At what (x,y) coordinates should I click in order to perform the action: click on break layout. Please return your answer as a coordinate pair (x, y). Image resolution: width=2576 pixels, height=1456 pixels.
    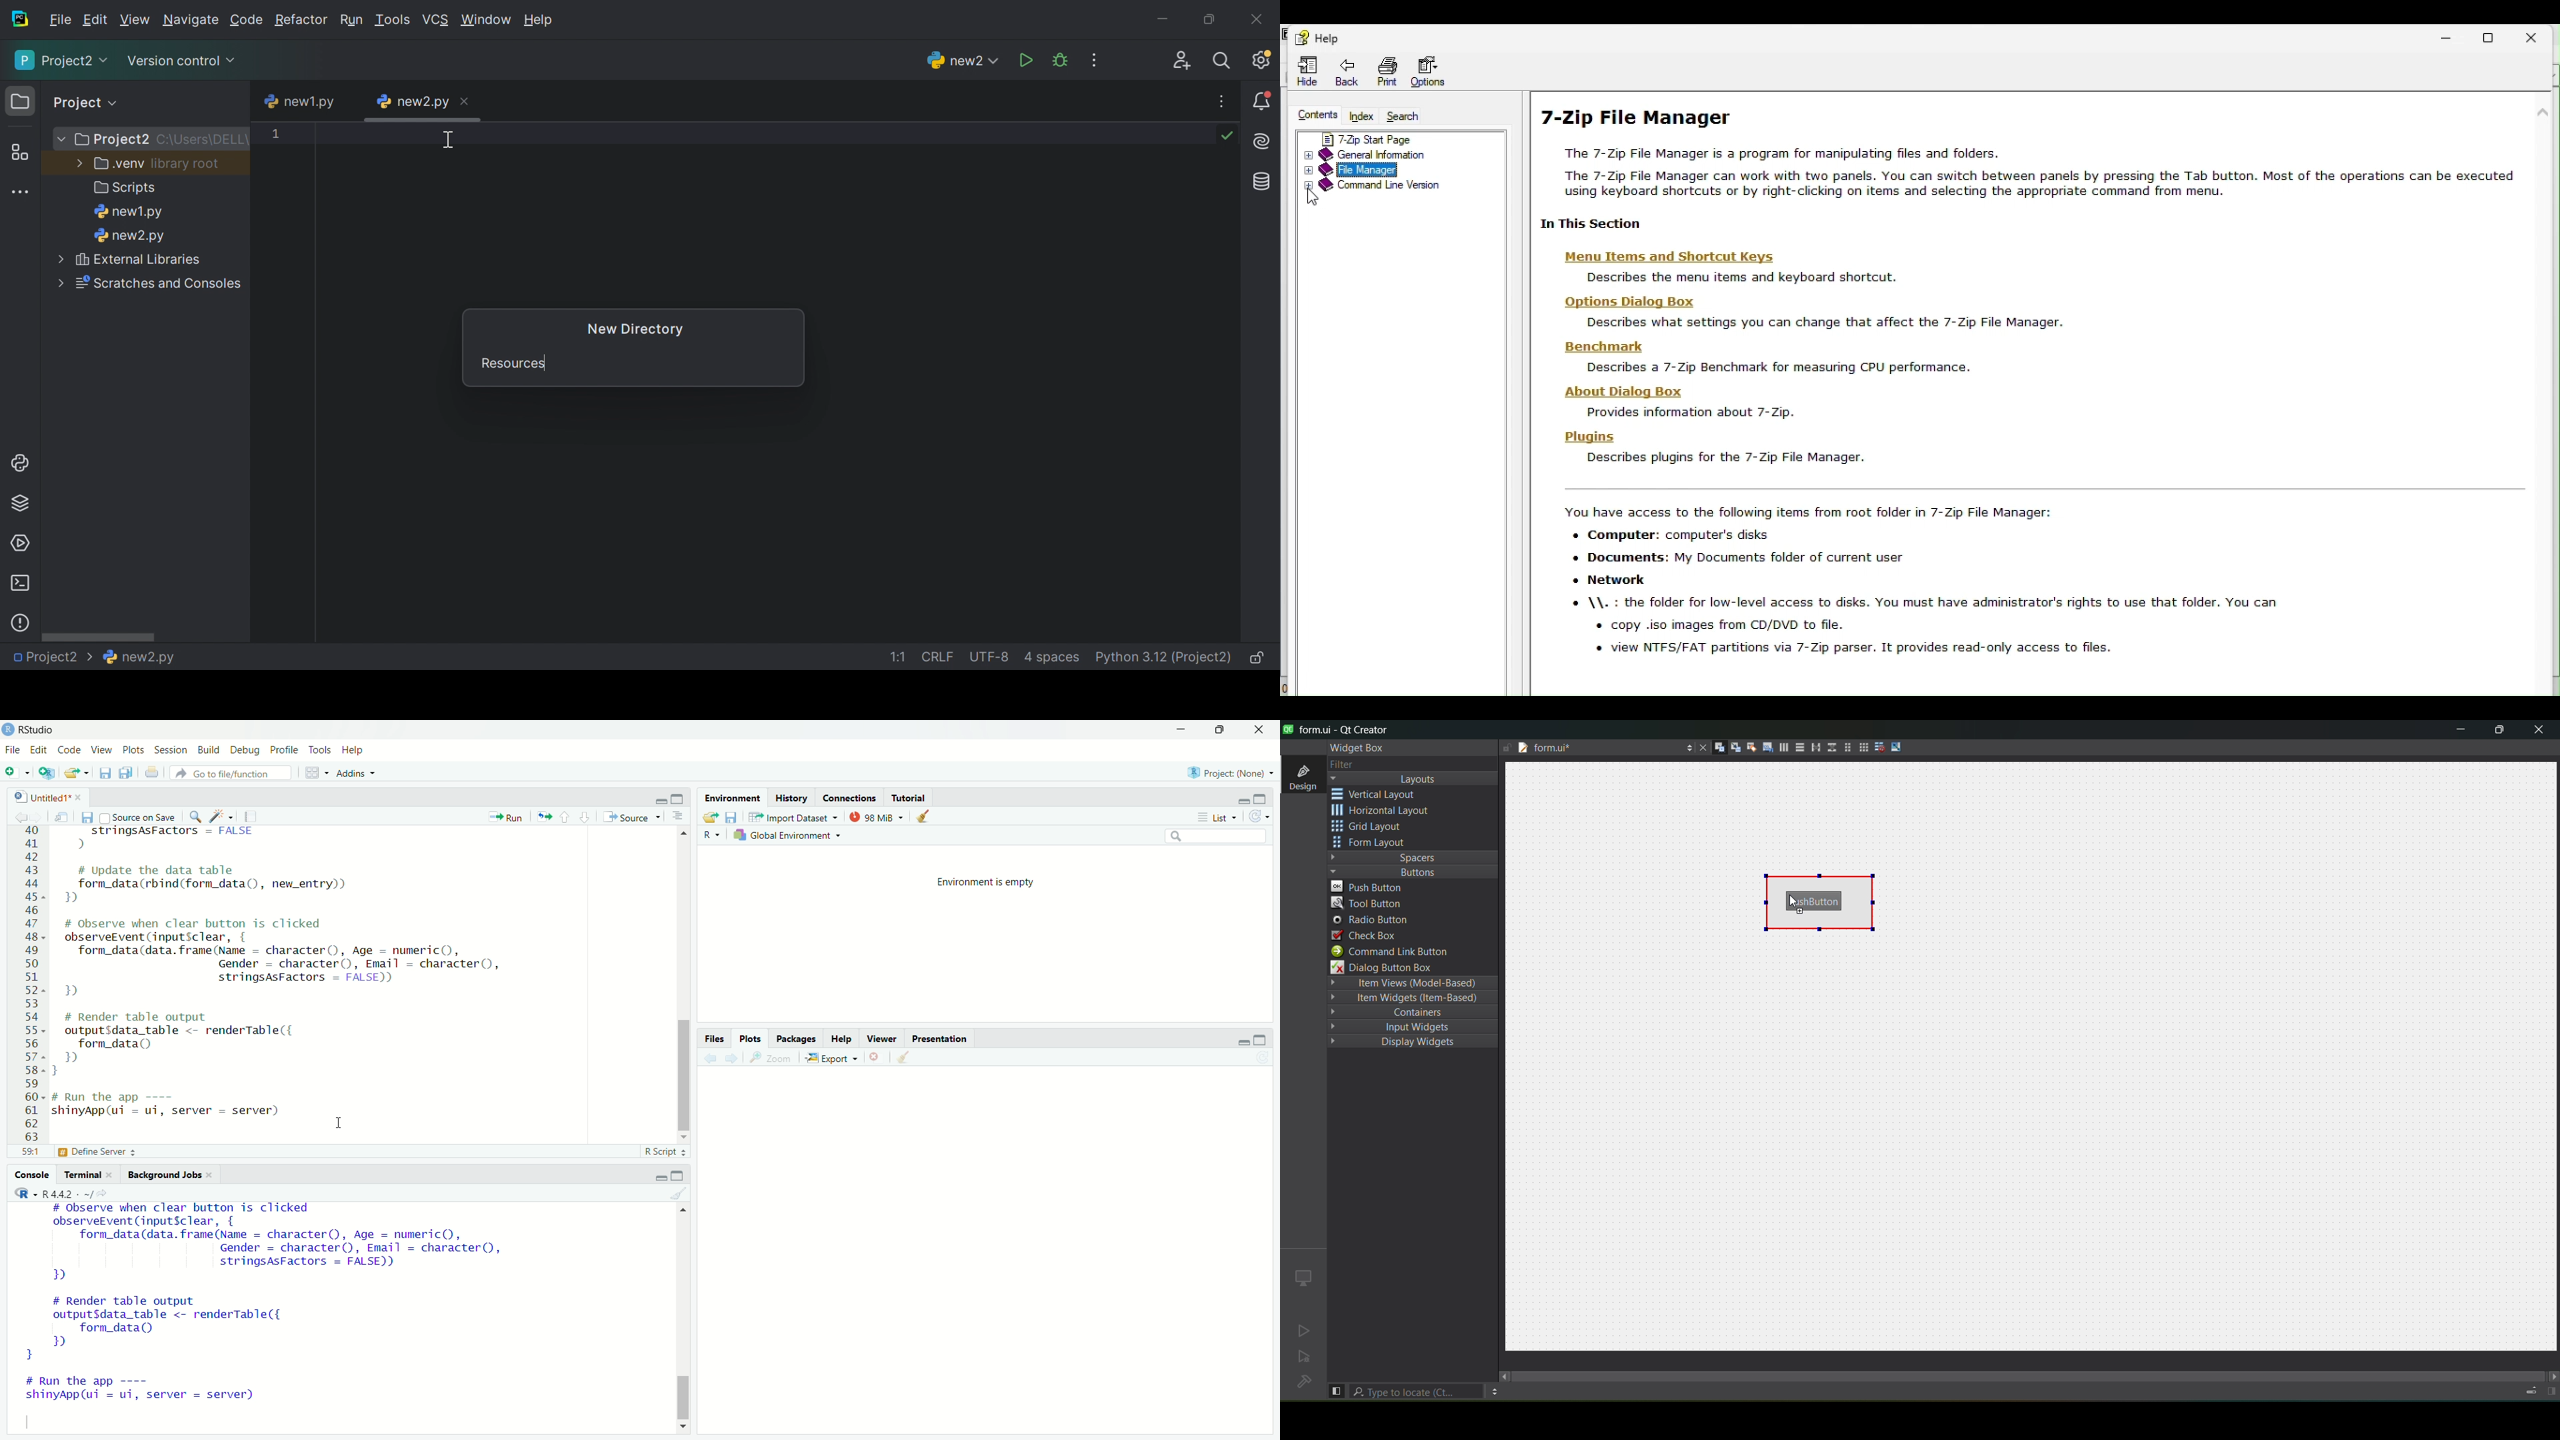
    Looking at the image, I should click on (1879, 746).